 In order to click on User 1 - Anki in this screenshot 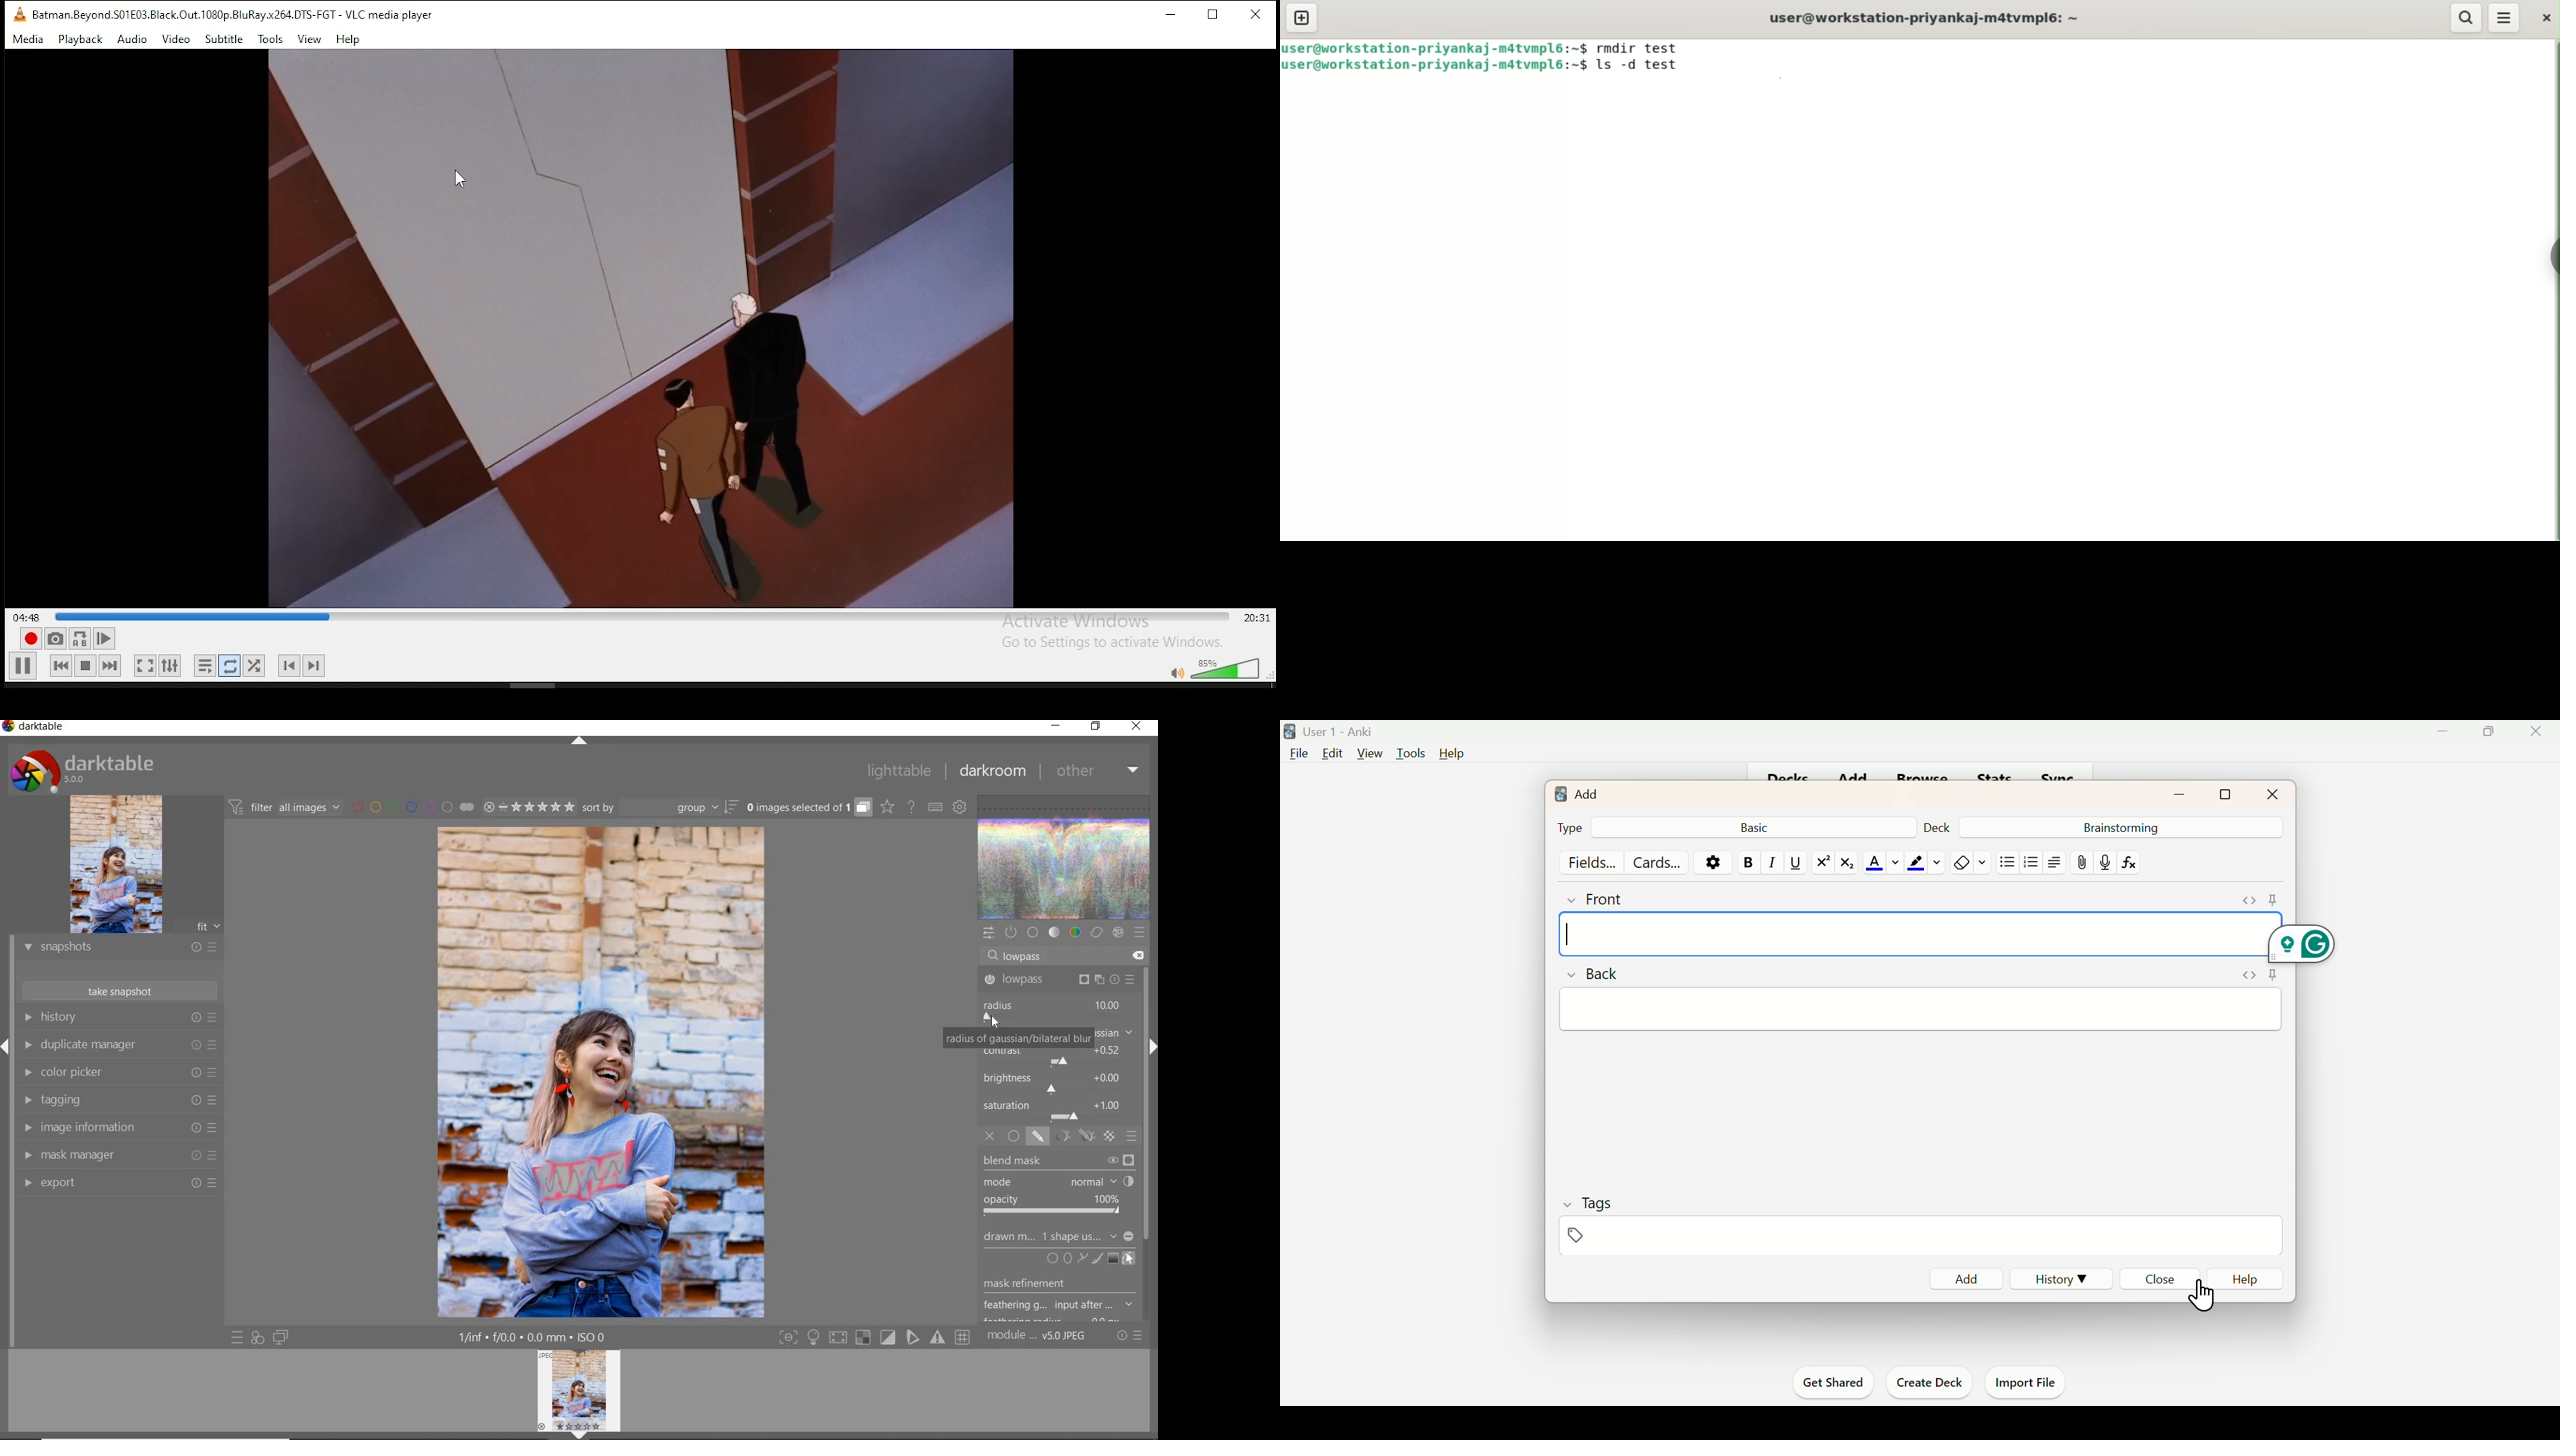, I will do `click(1331, 731)`.